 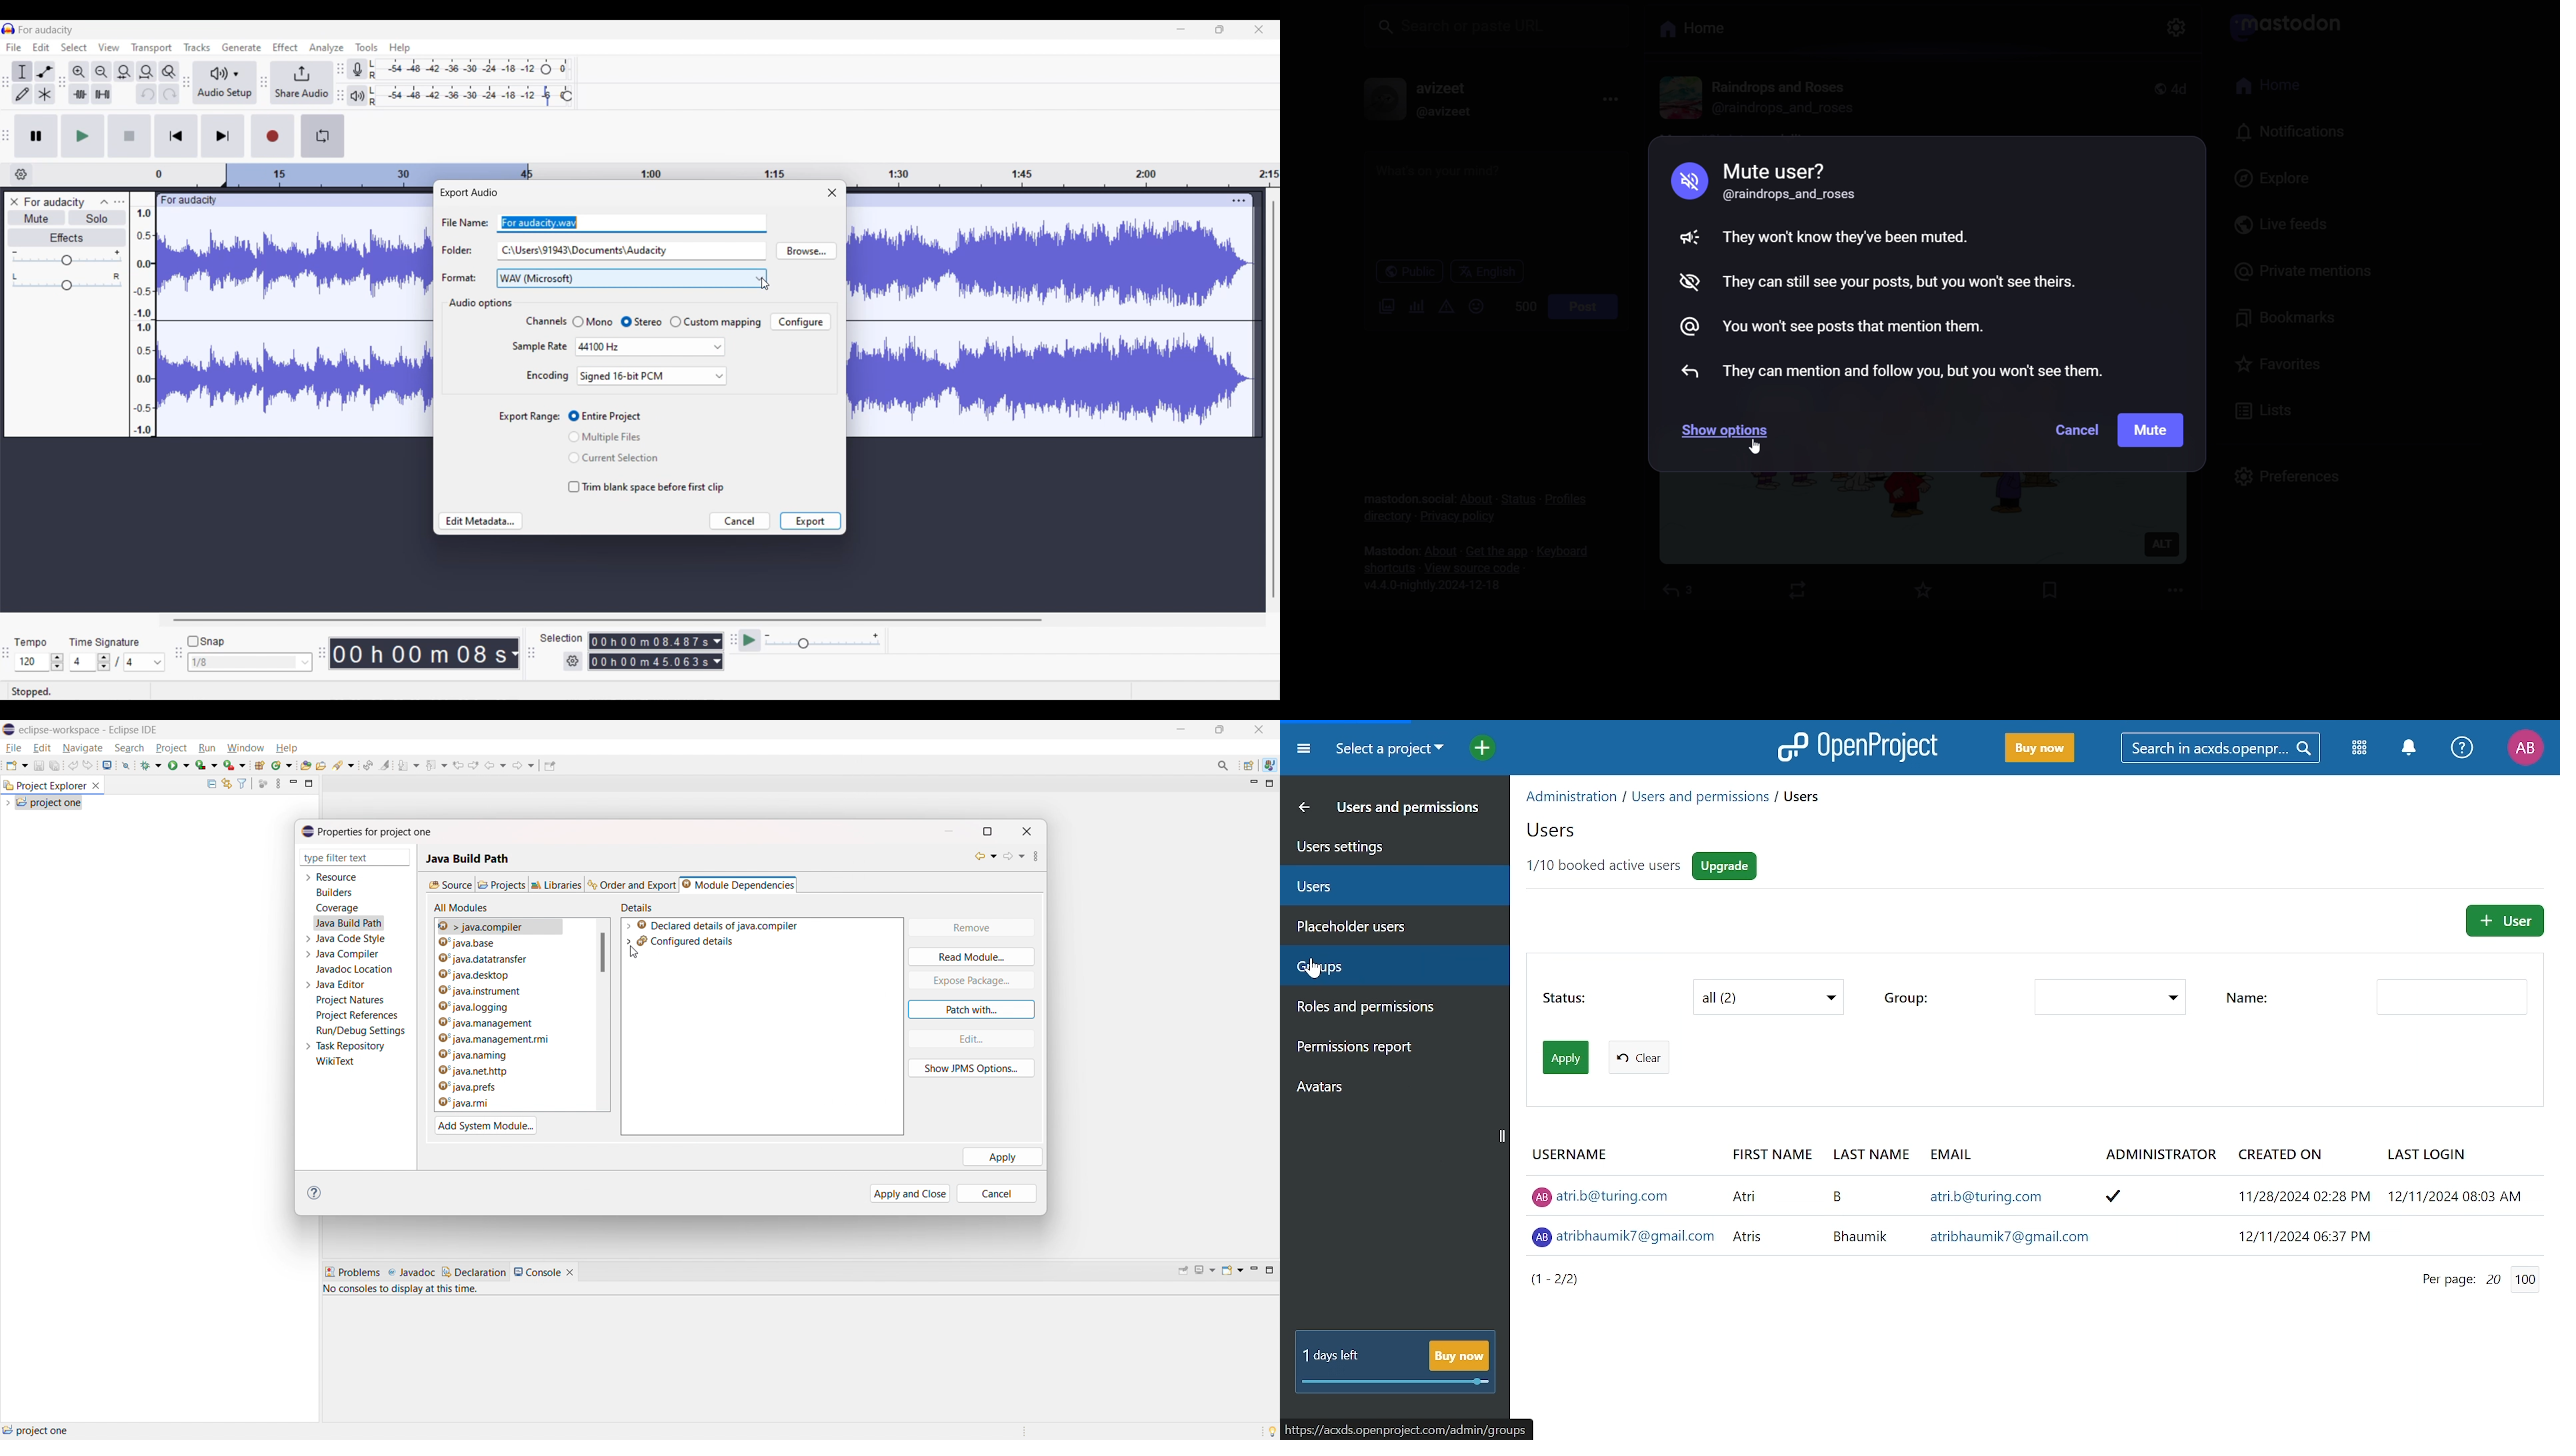 What do you see at coordinates (105, 642) in the screenshot?
I see `Indicates time signature settings` at bounding box center [105, 642].